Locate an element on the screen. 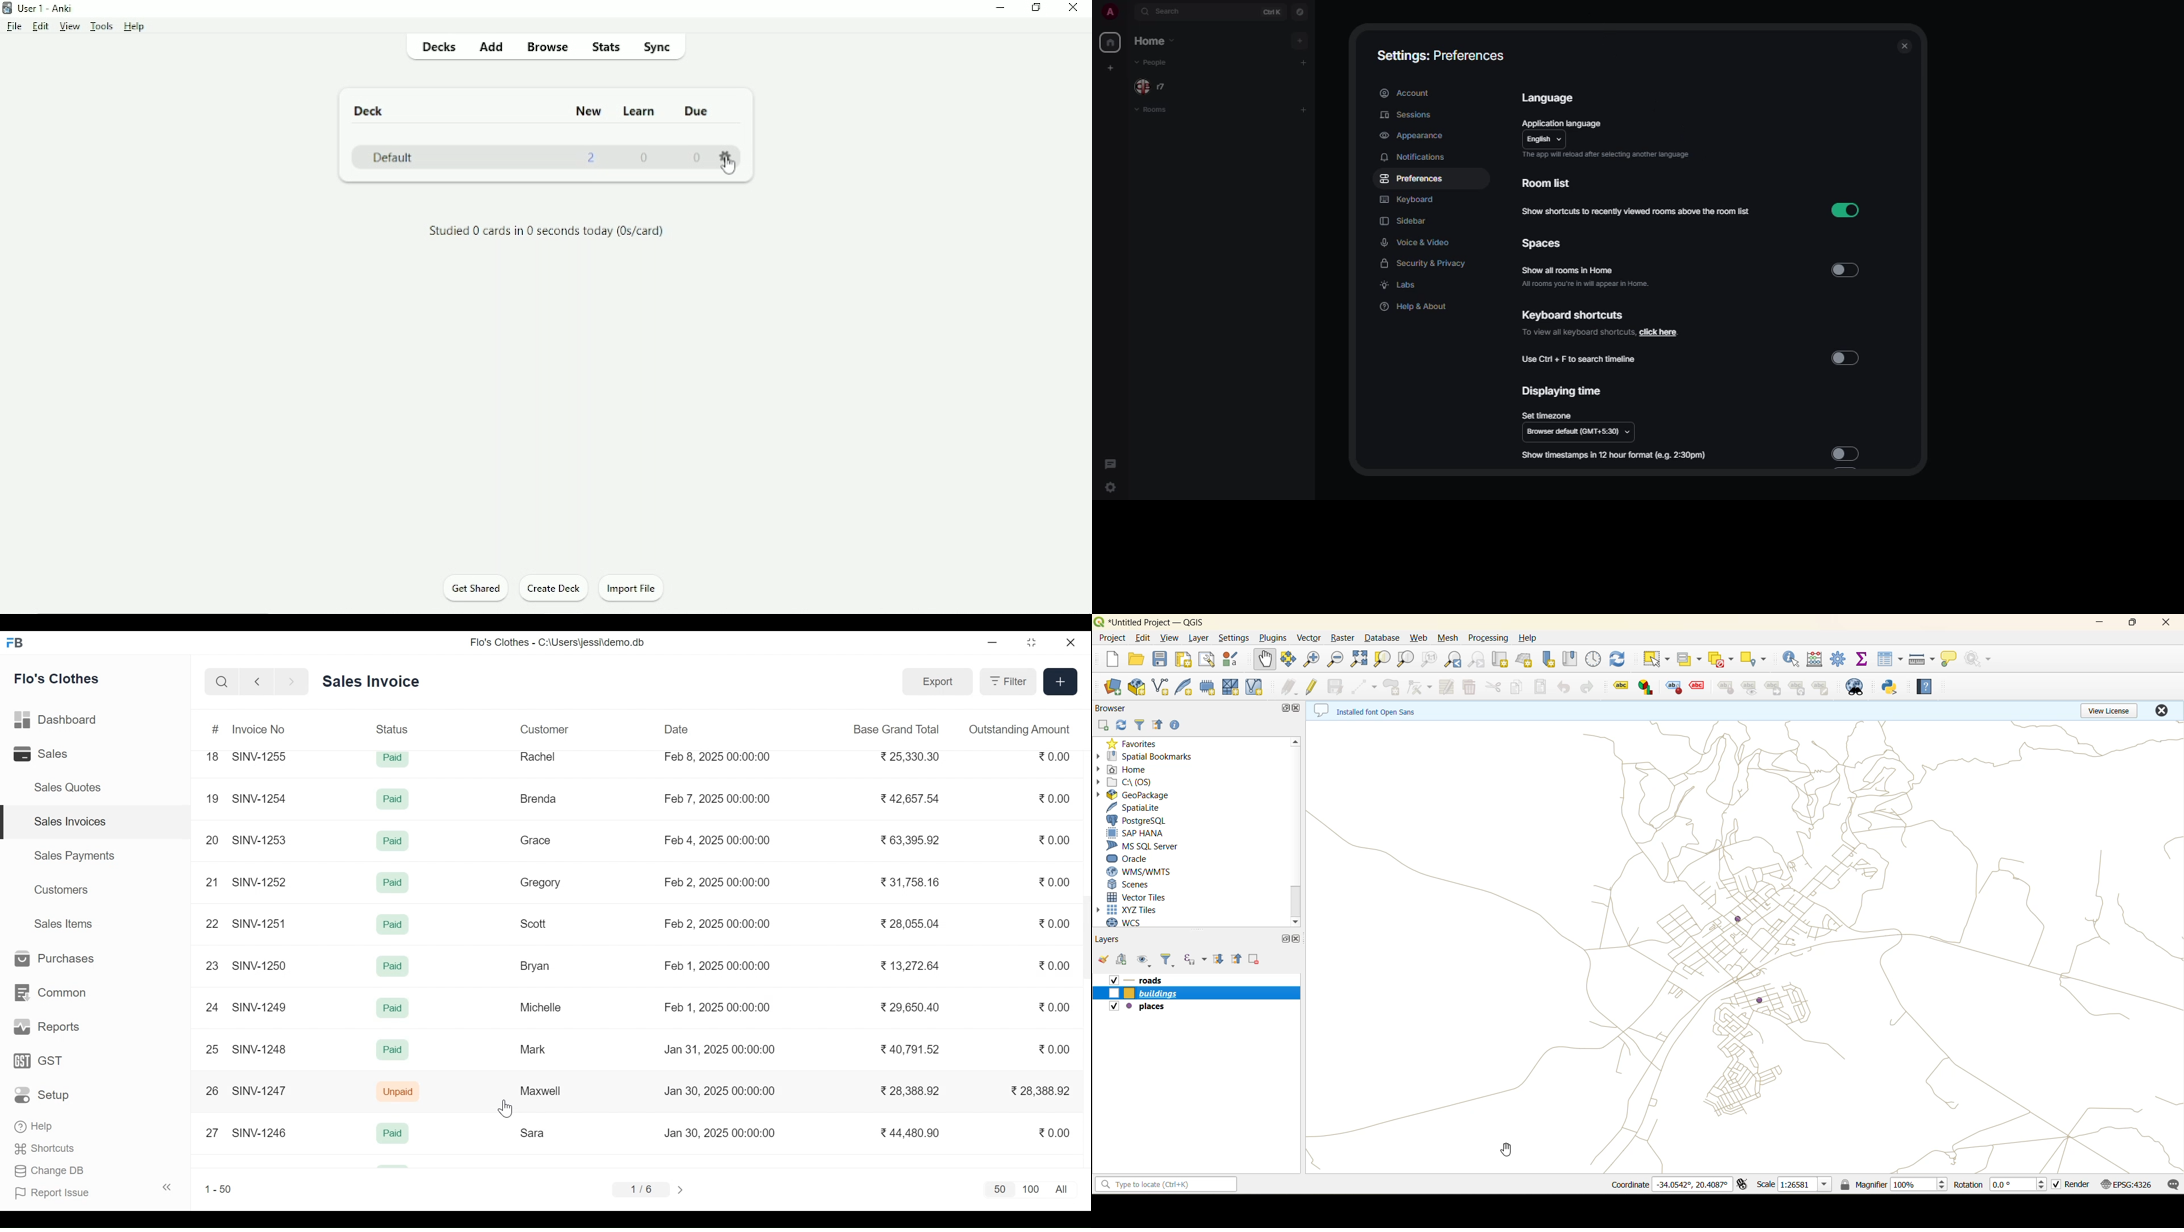 The width and height of the screenshot is (2184, 1232). Setup is located at coordinates (45, 1094).